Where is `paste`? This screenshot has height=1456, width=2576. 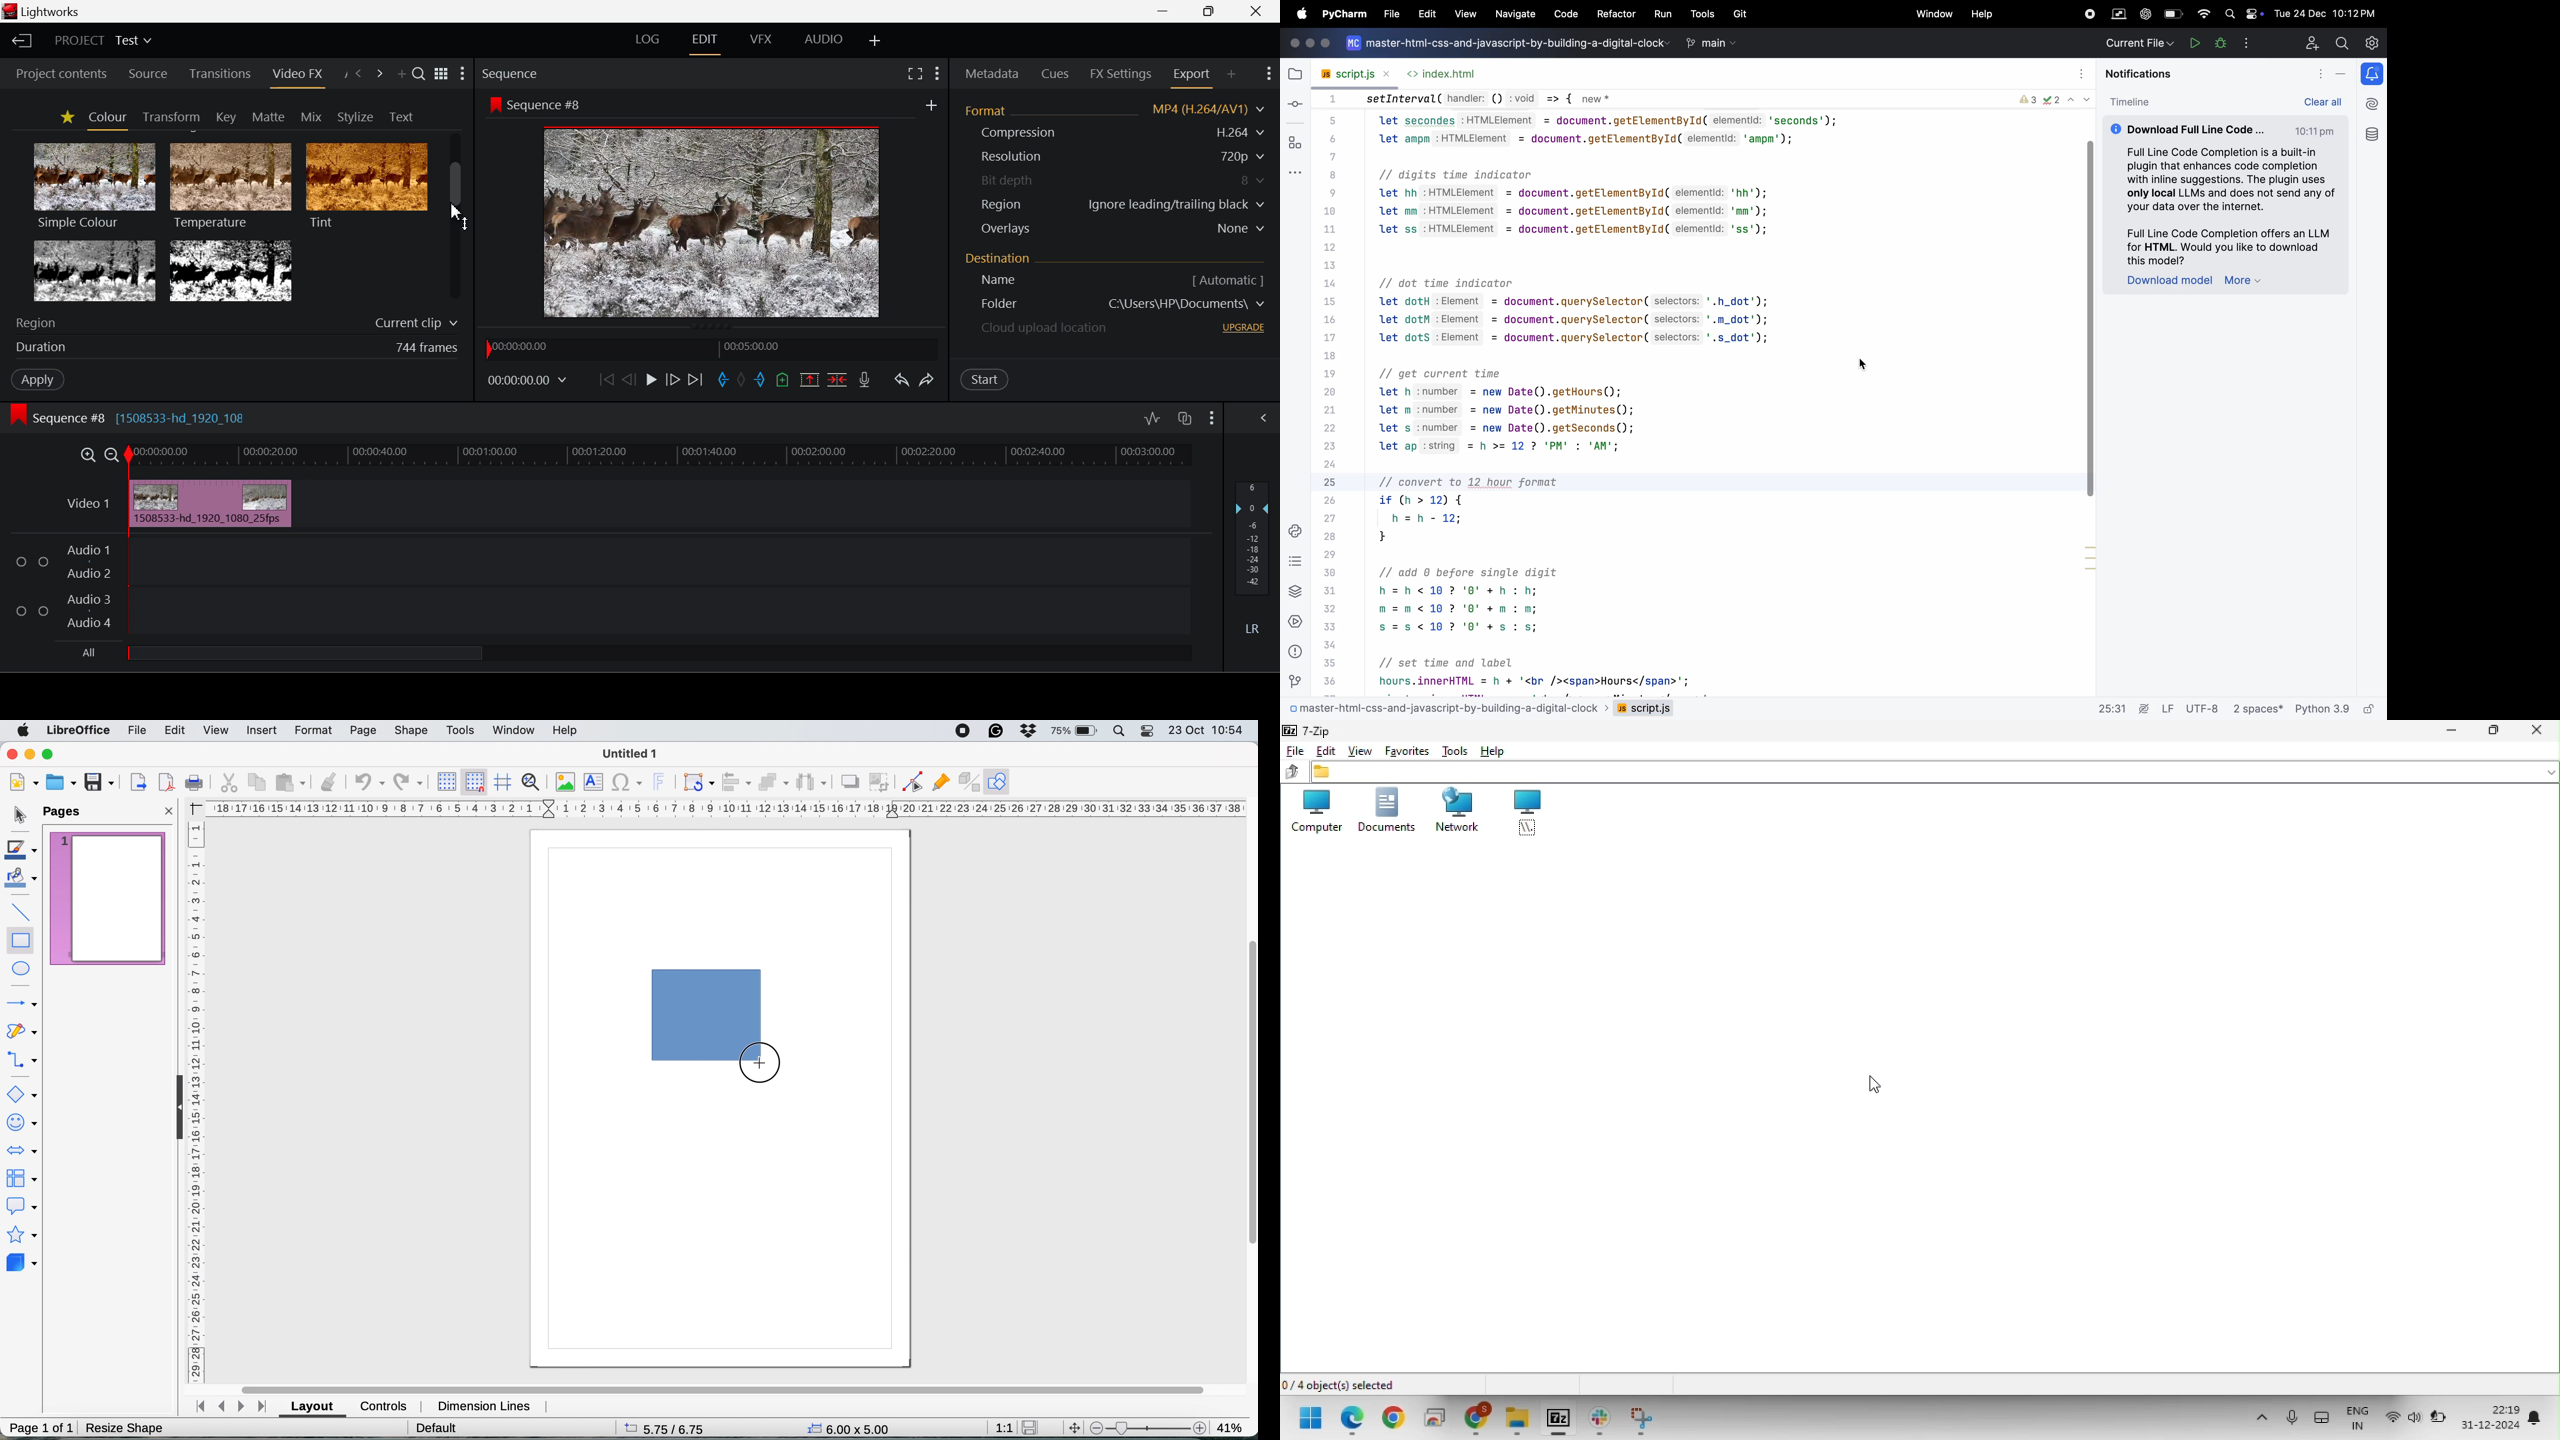
paste is located at coordinates (292, 783).